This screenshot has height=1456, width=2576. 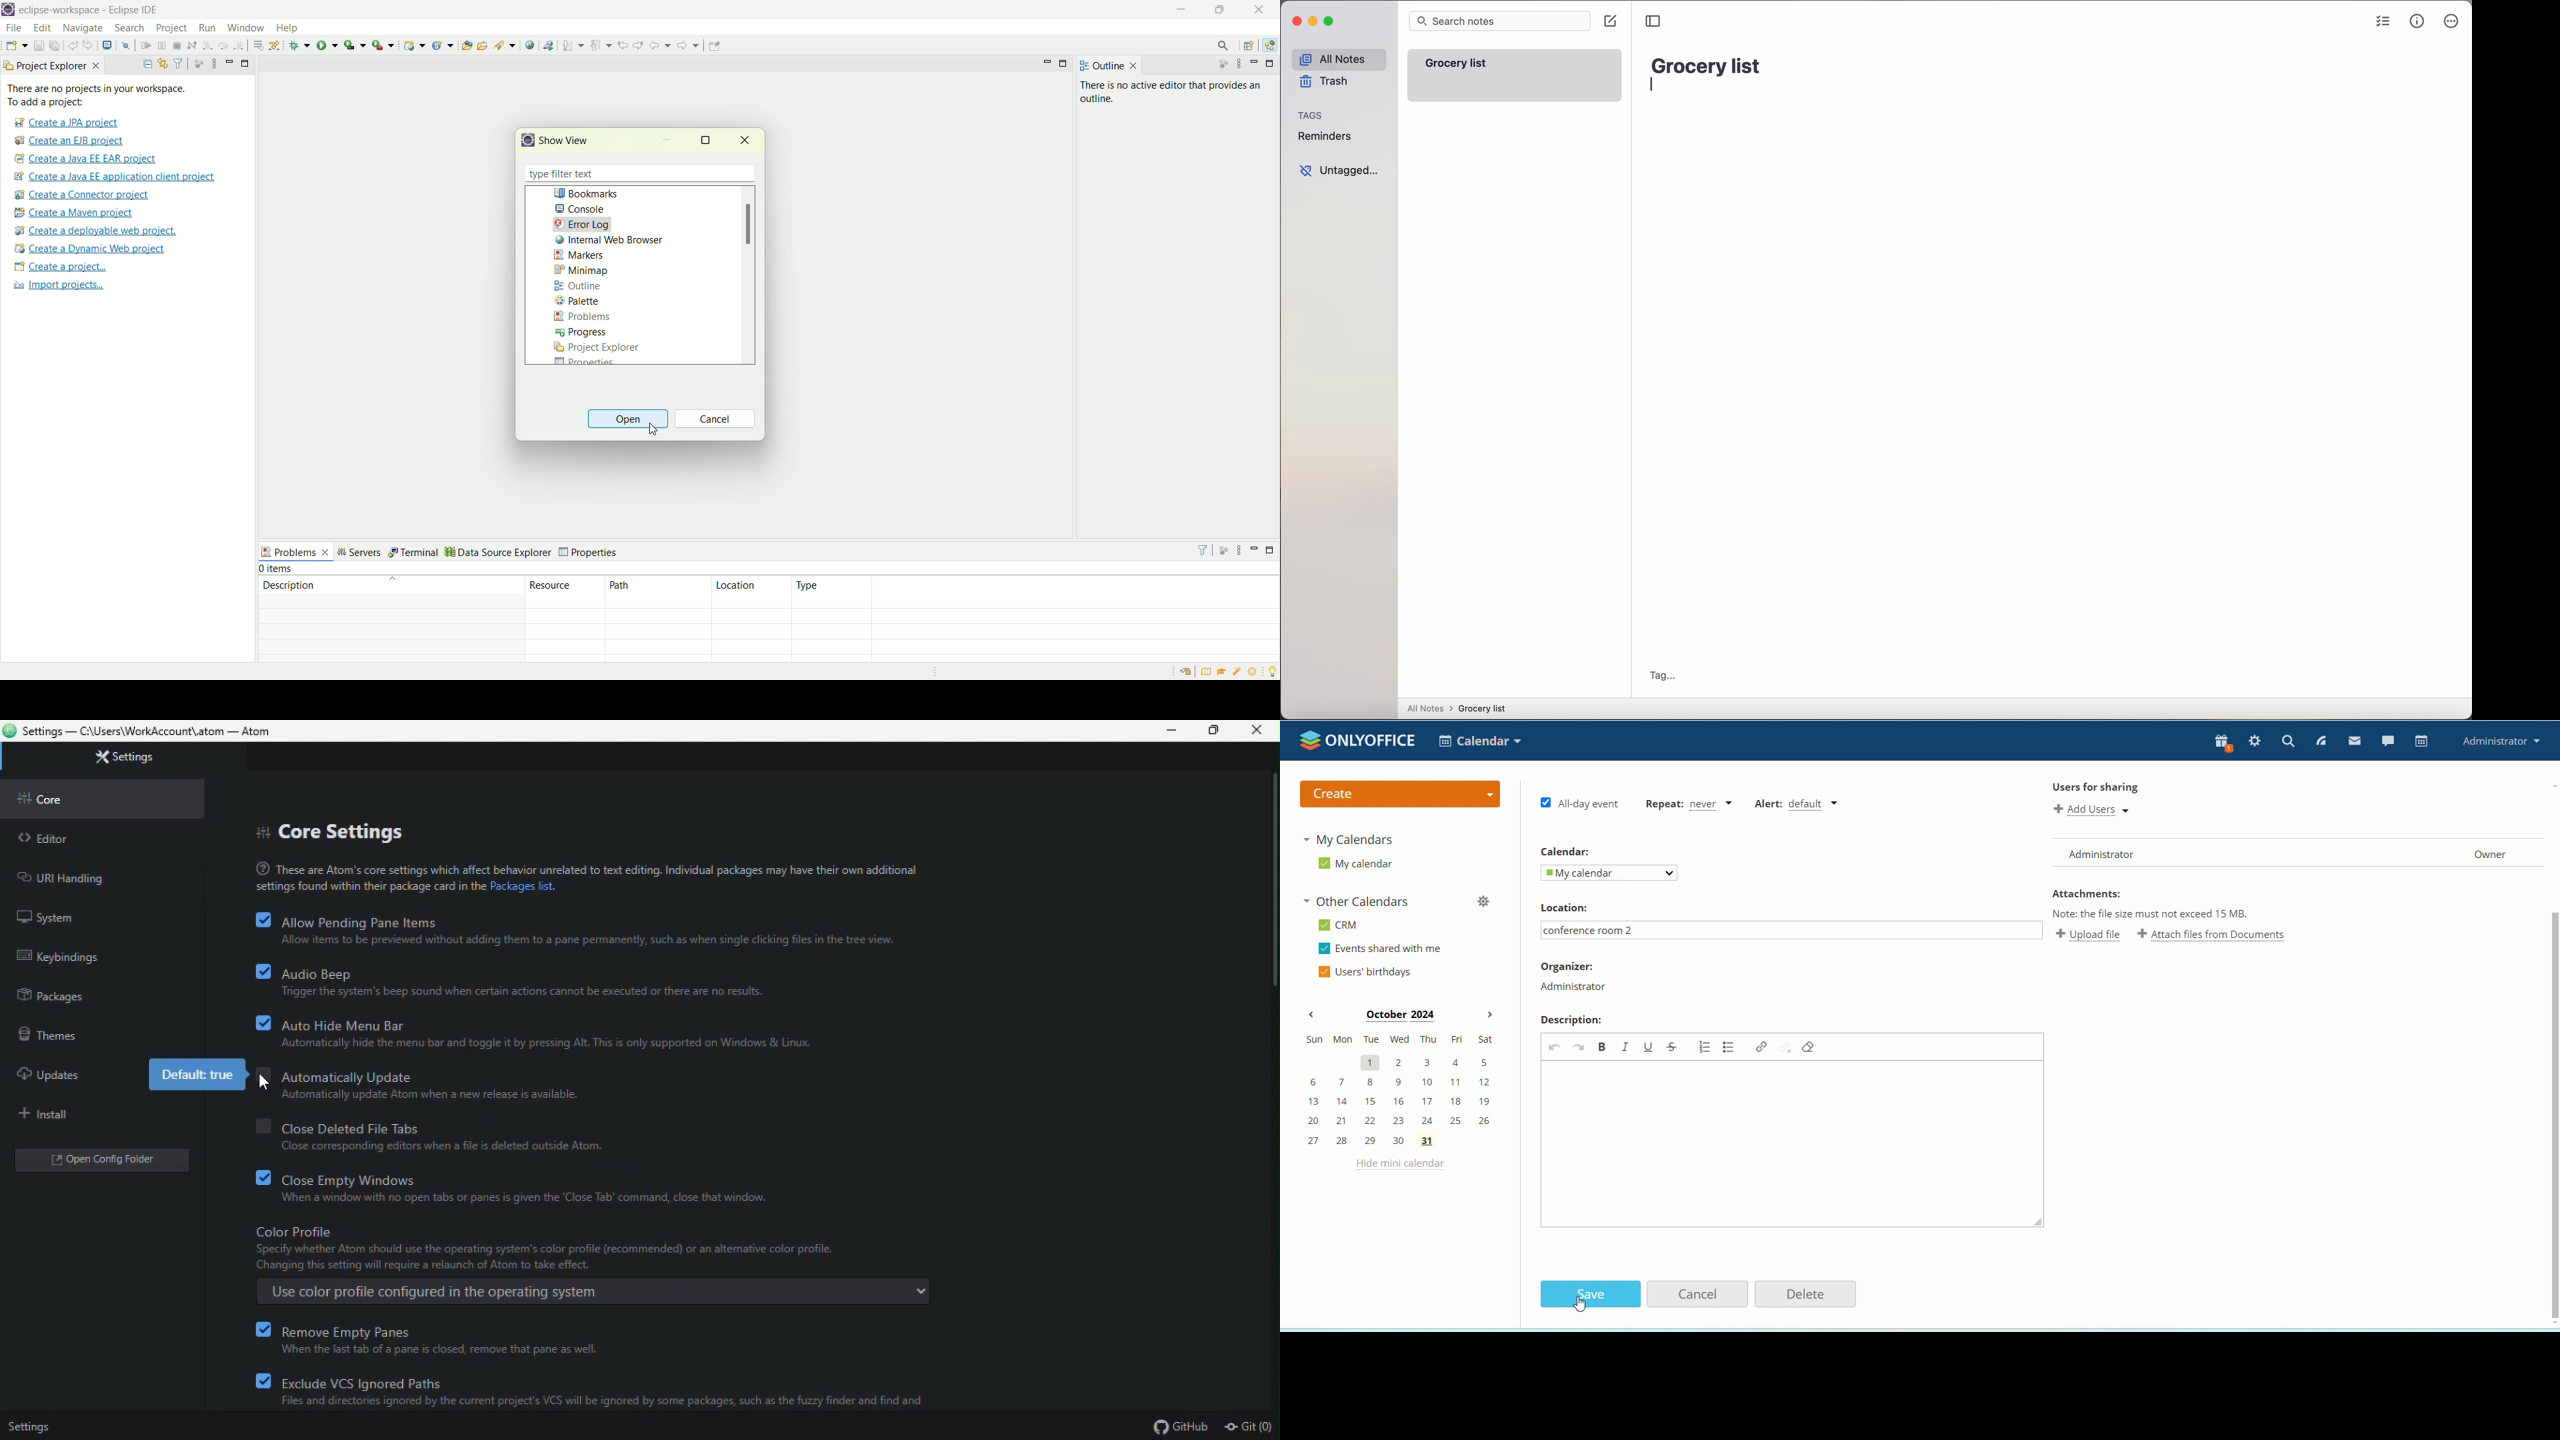 What do you see at coordinates (2094, 787) in the screenshot?
I see `Users for sharing` at bounding box center [2094, 787].